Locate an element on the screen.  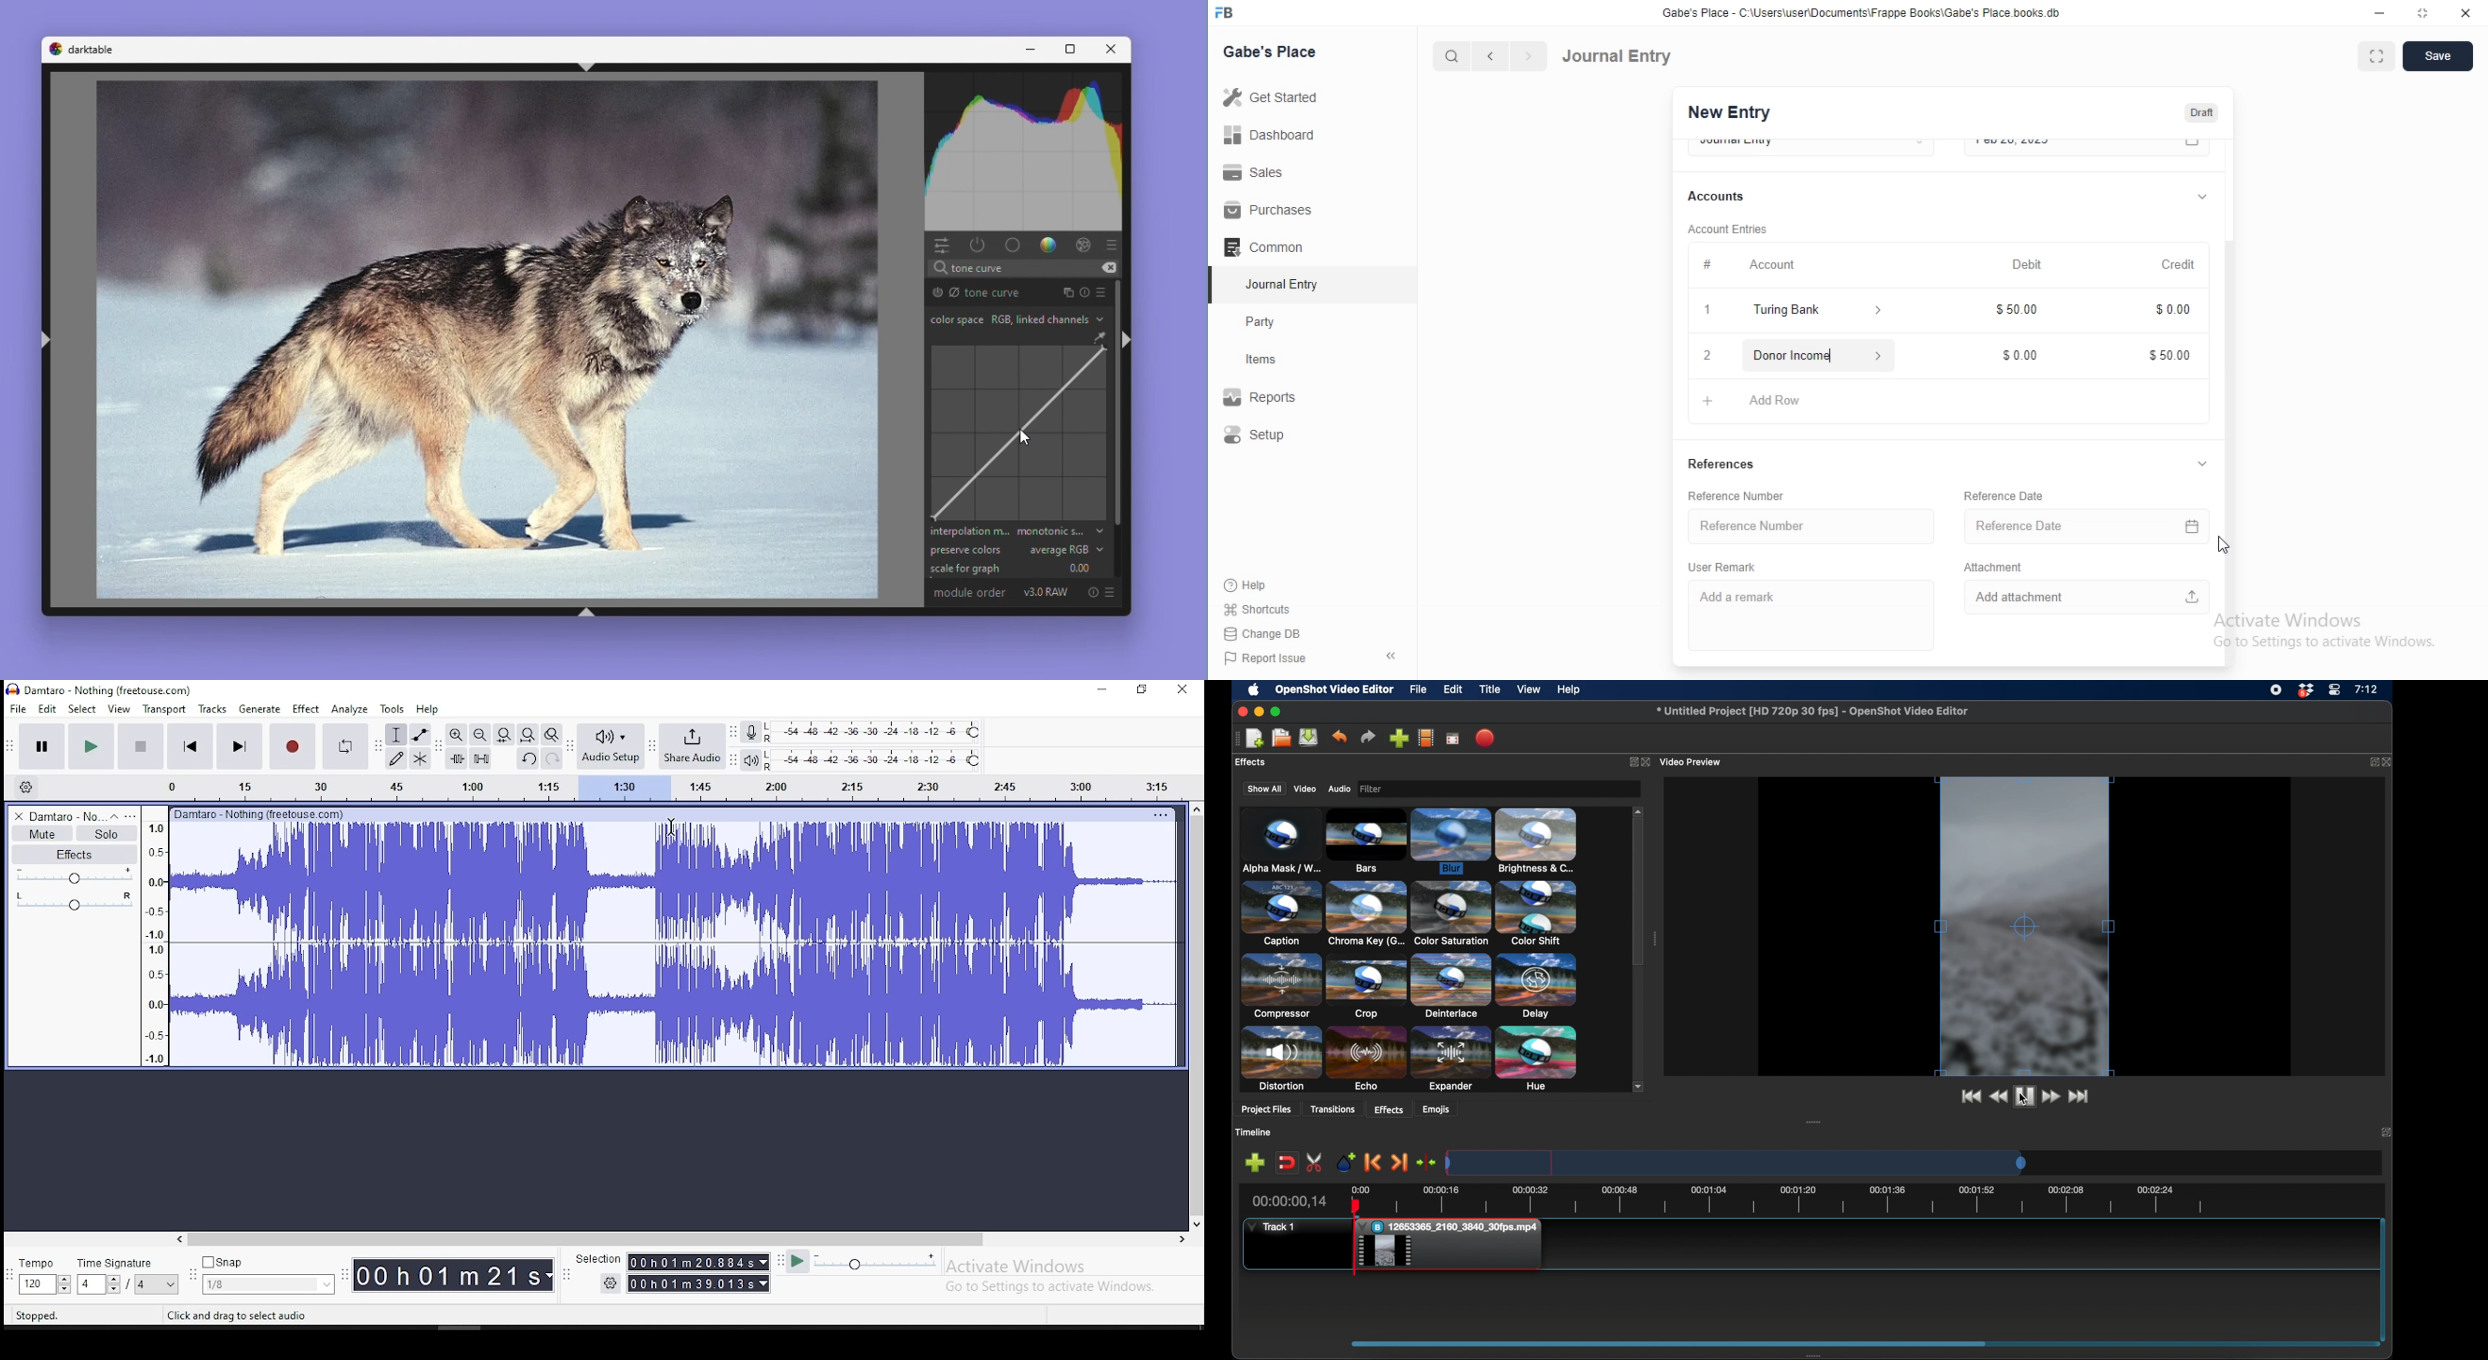
Credit is located at coordinates (2180, 265).